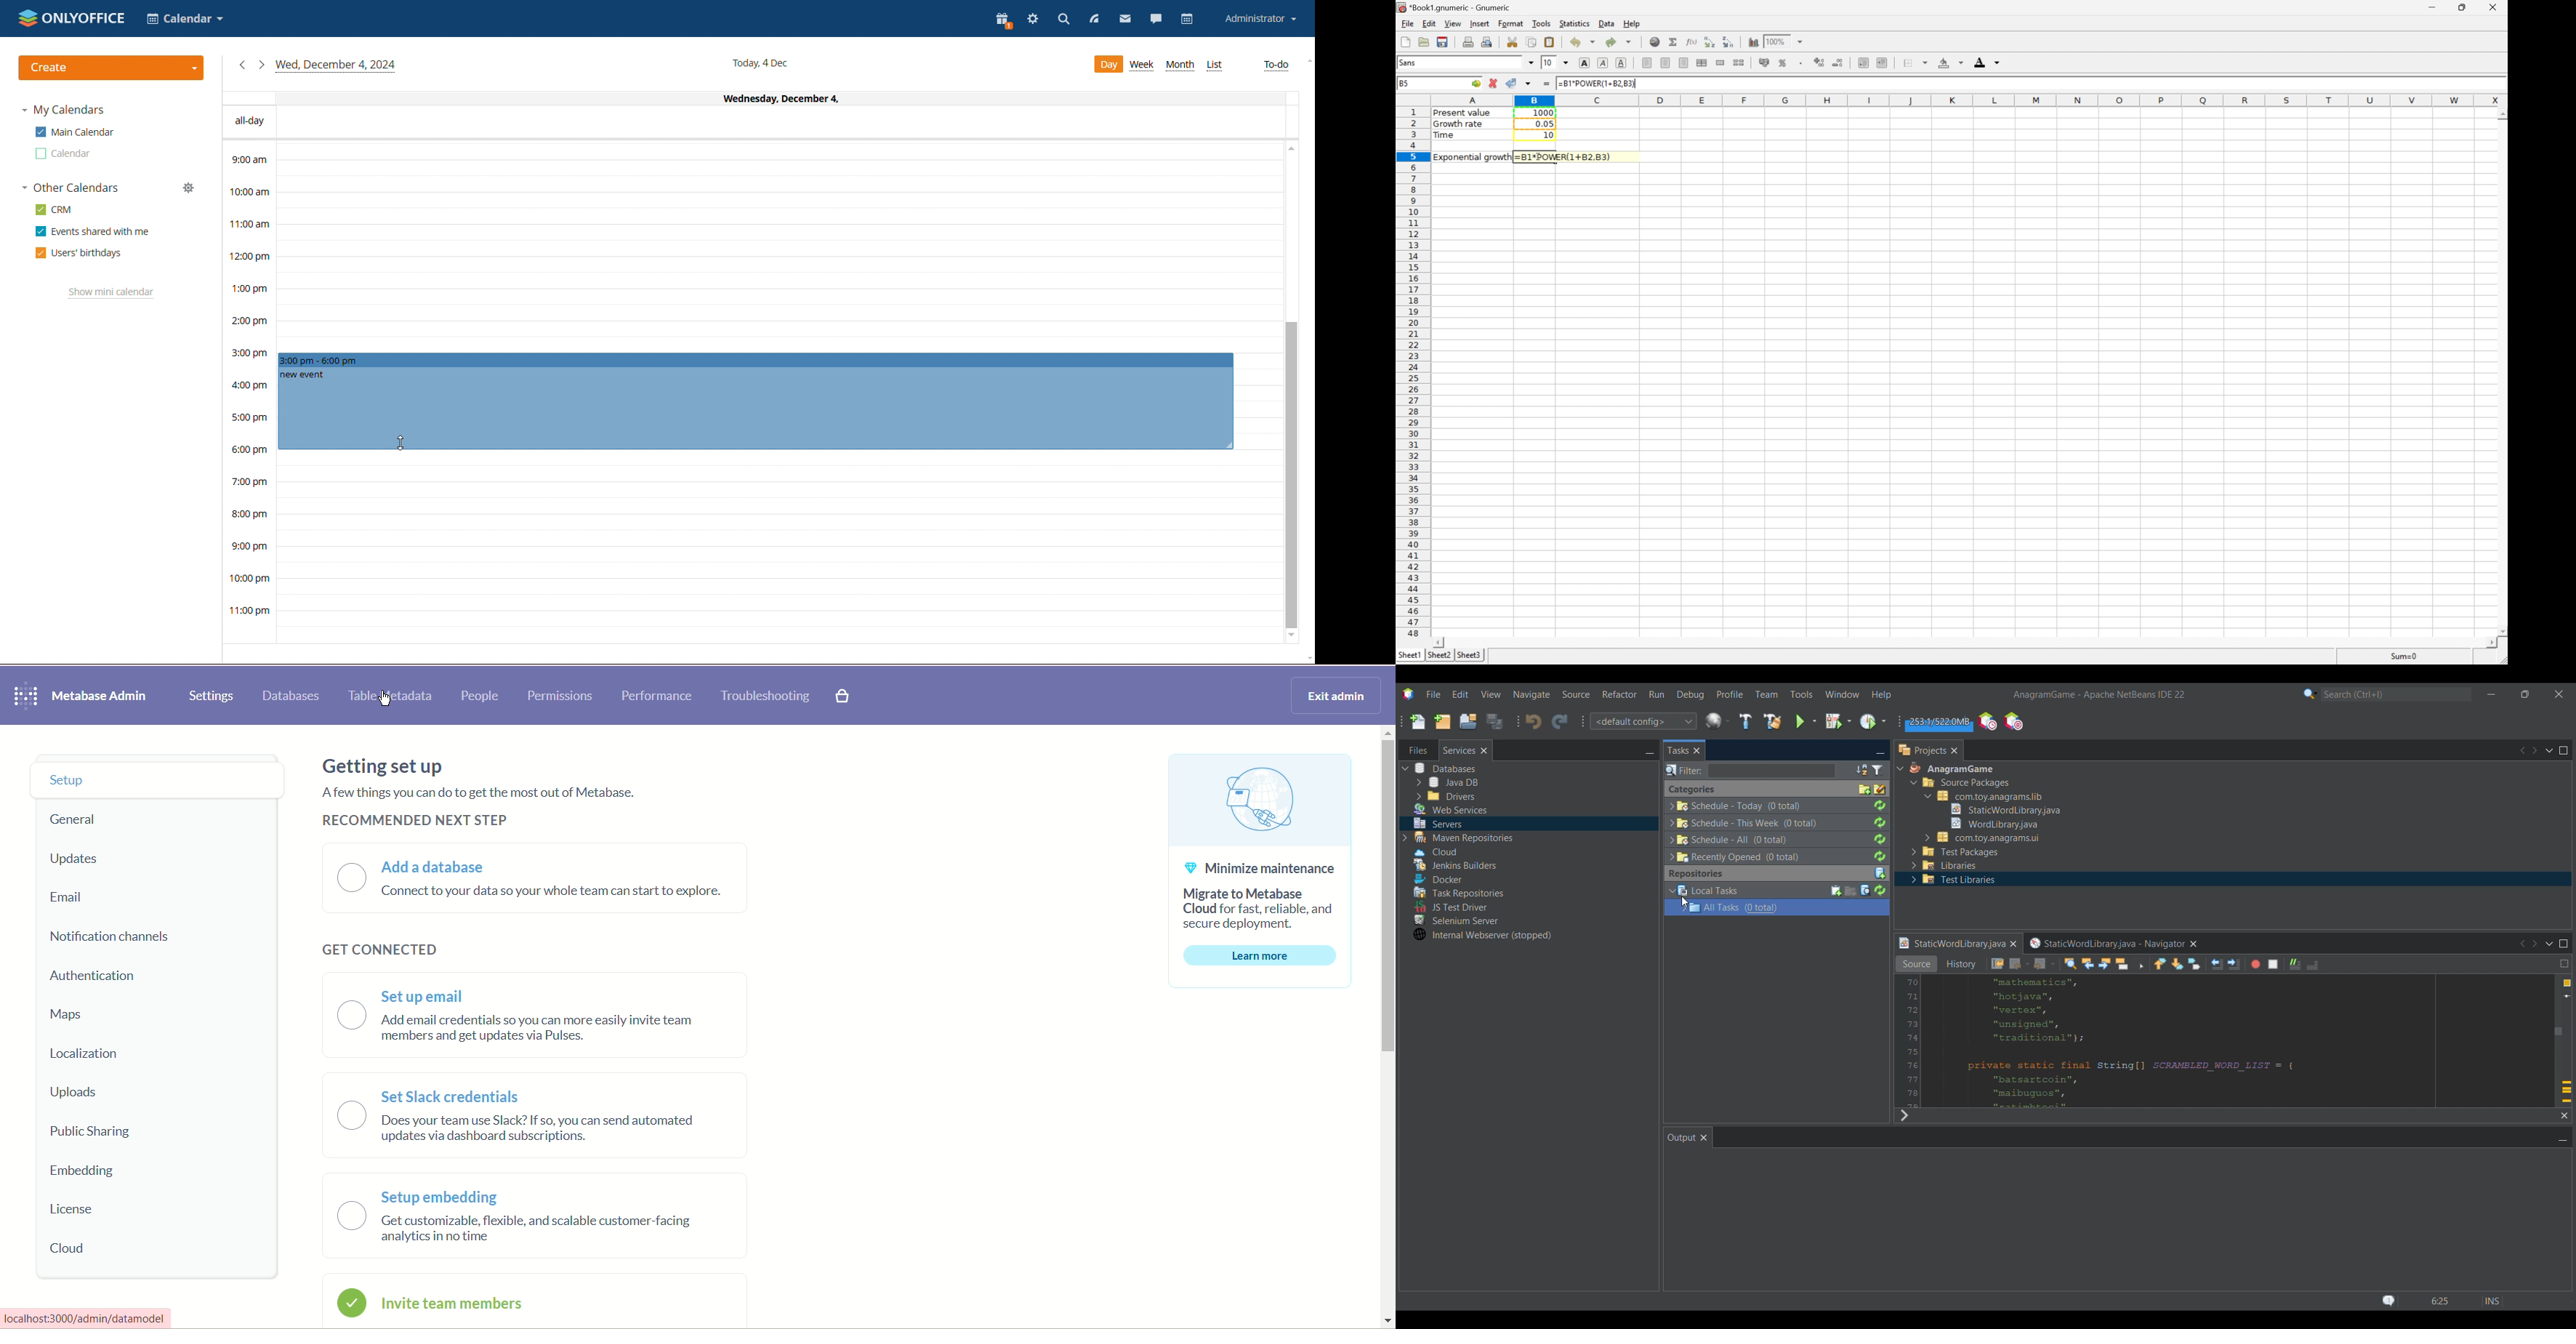  What do you see at coordinates (1445, 135) in the screenshot?
I see `Time` at bounding box center [1445, 135].